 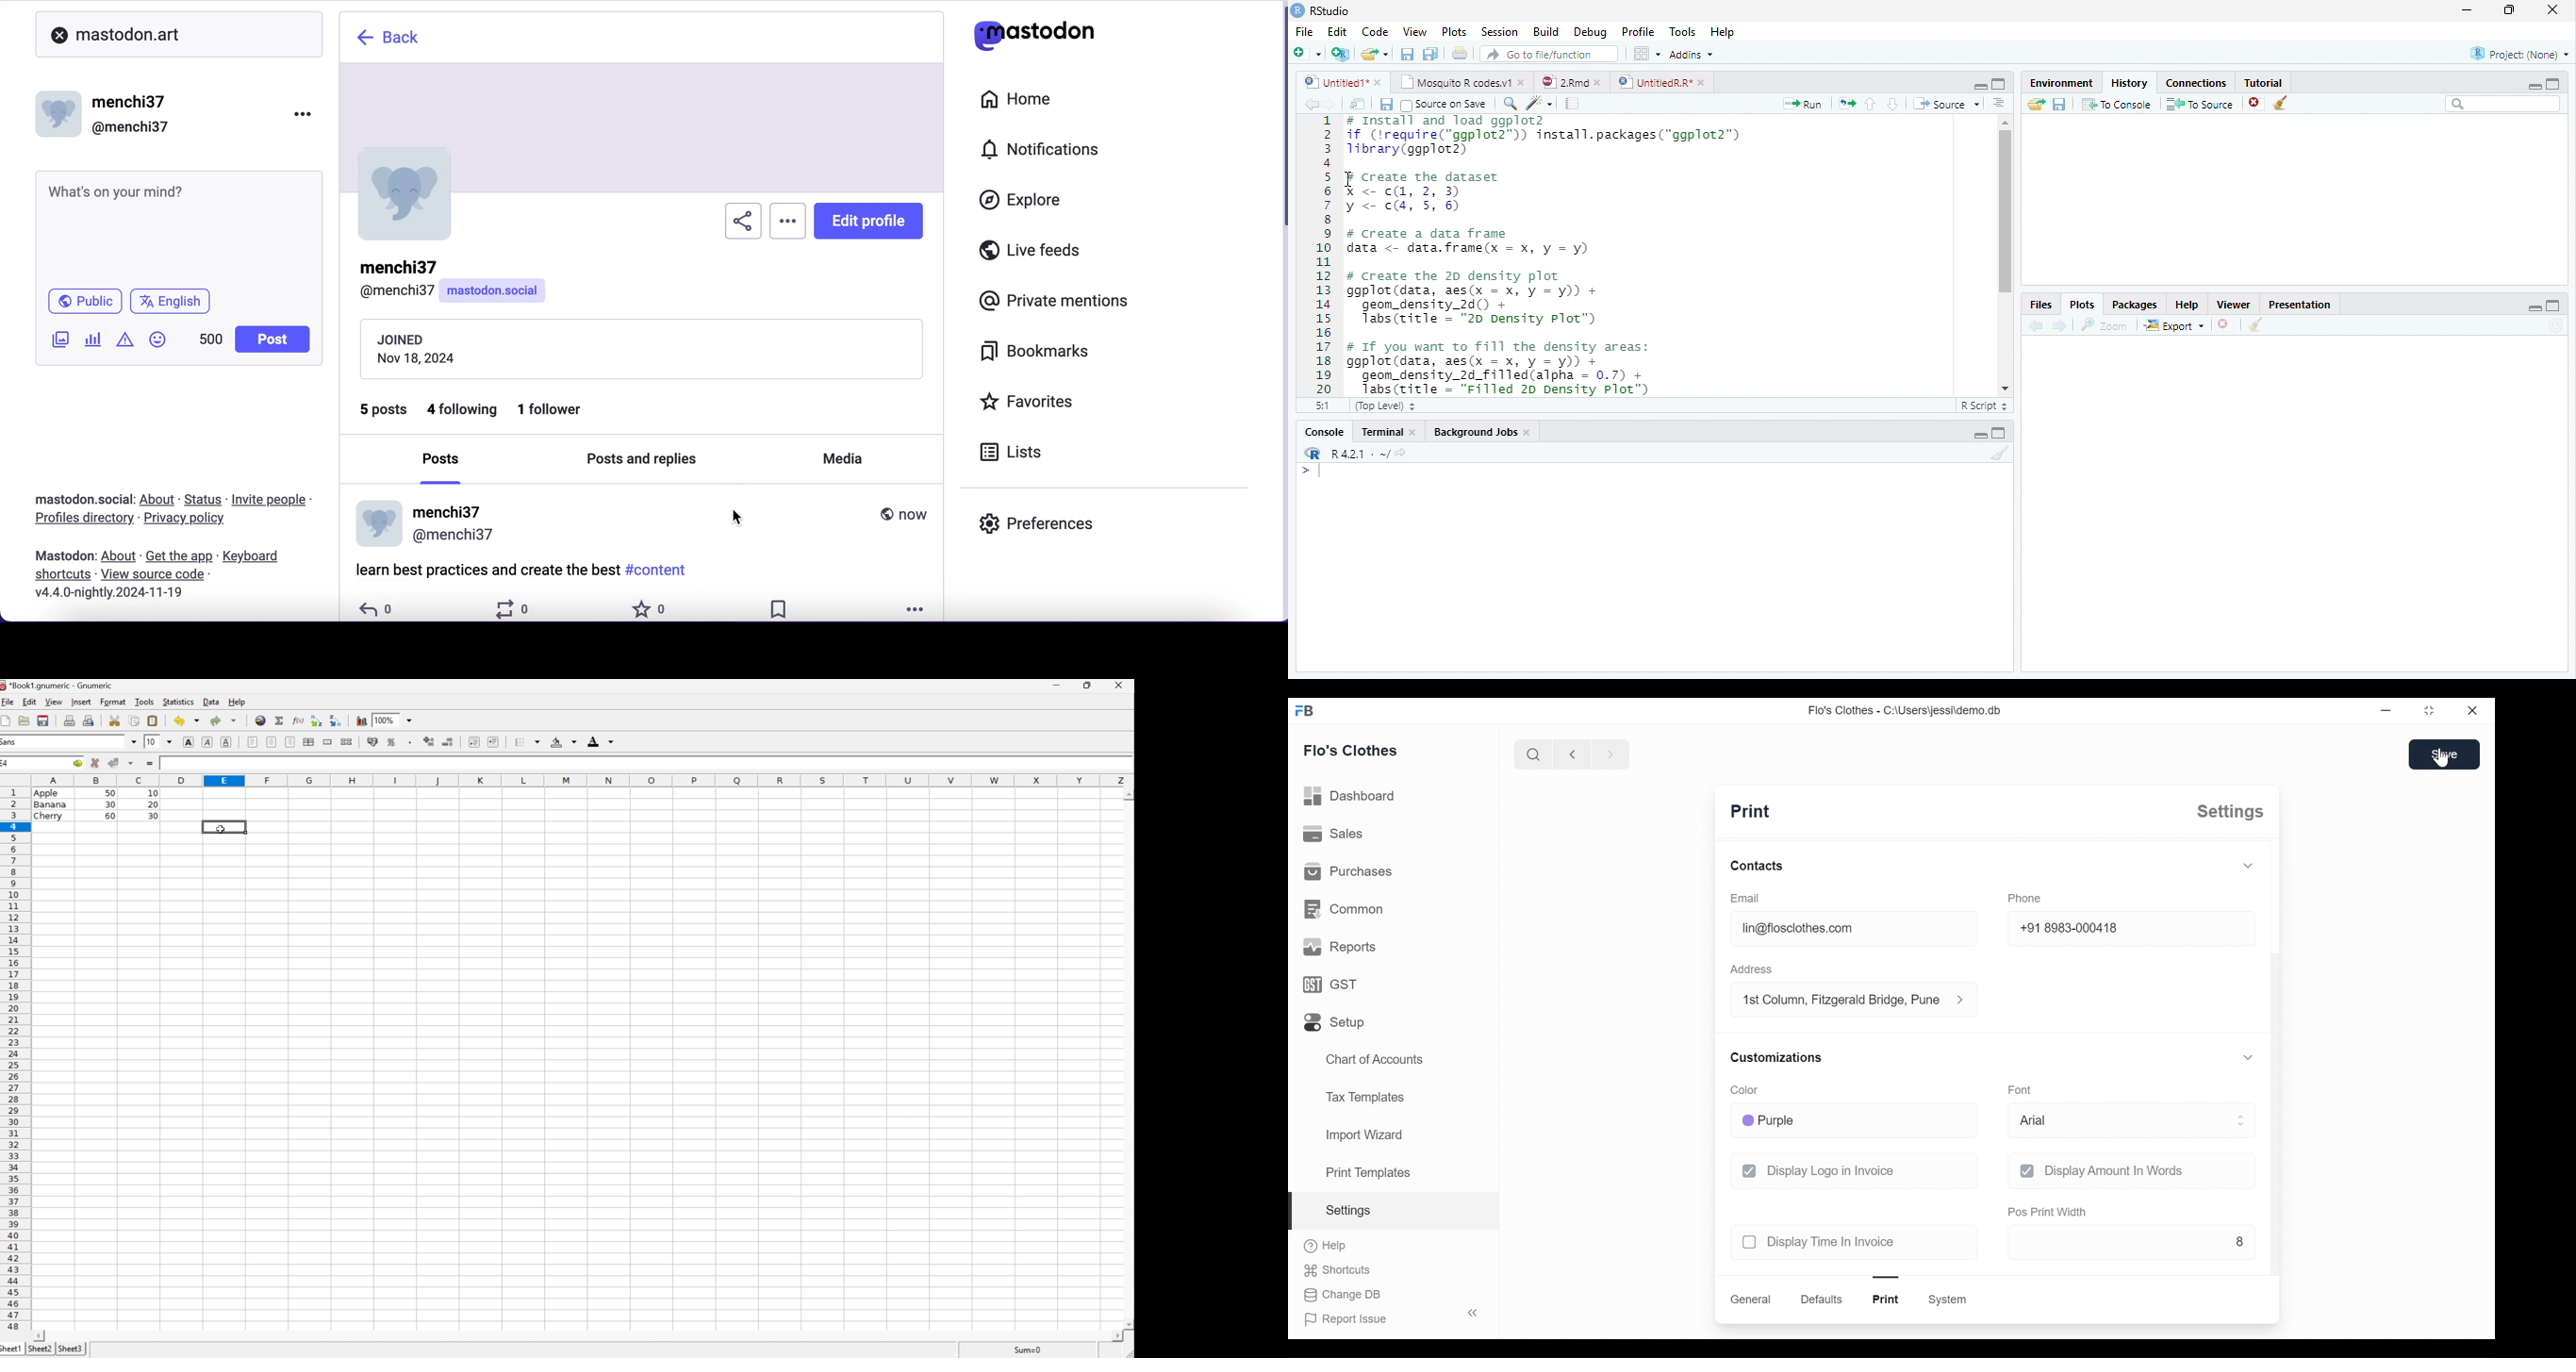 I want to click on Plots, so click(x=2081, y=304).